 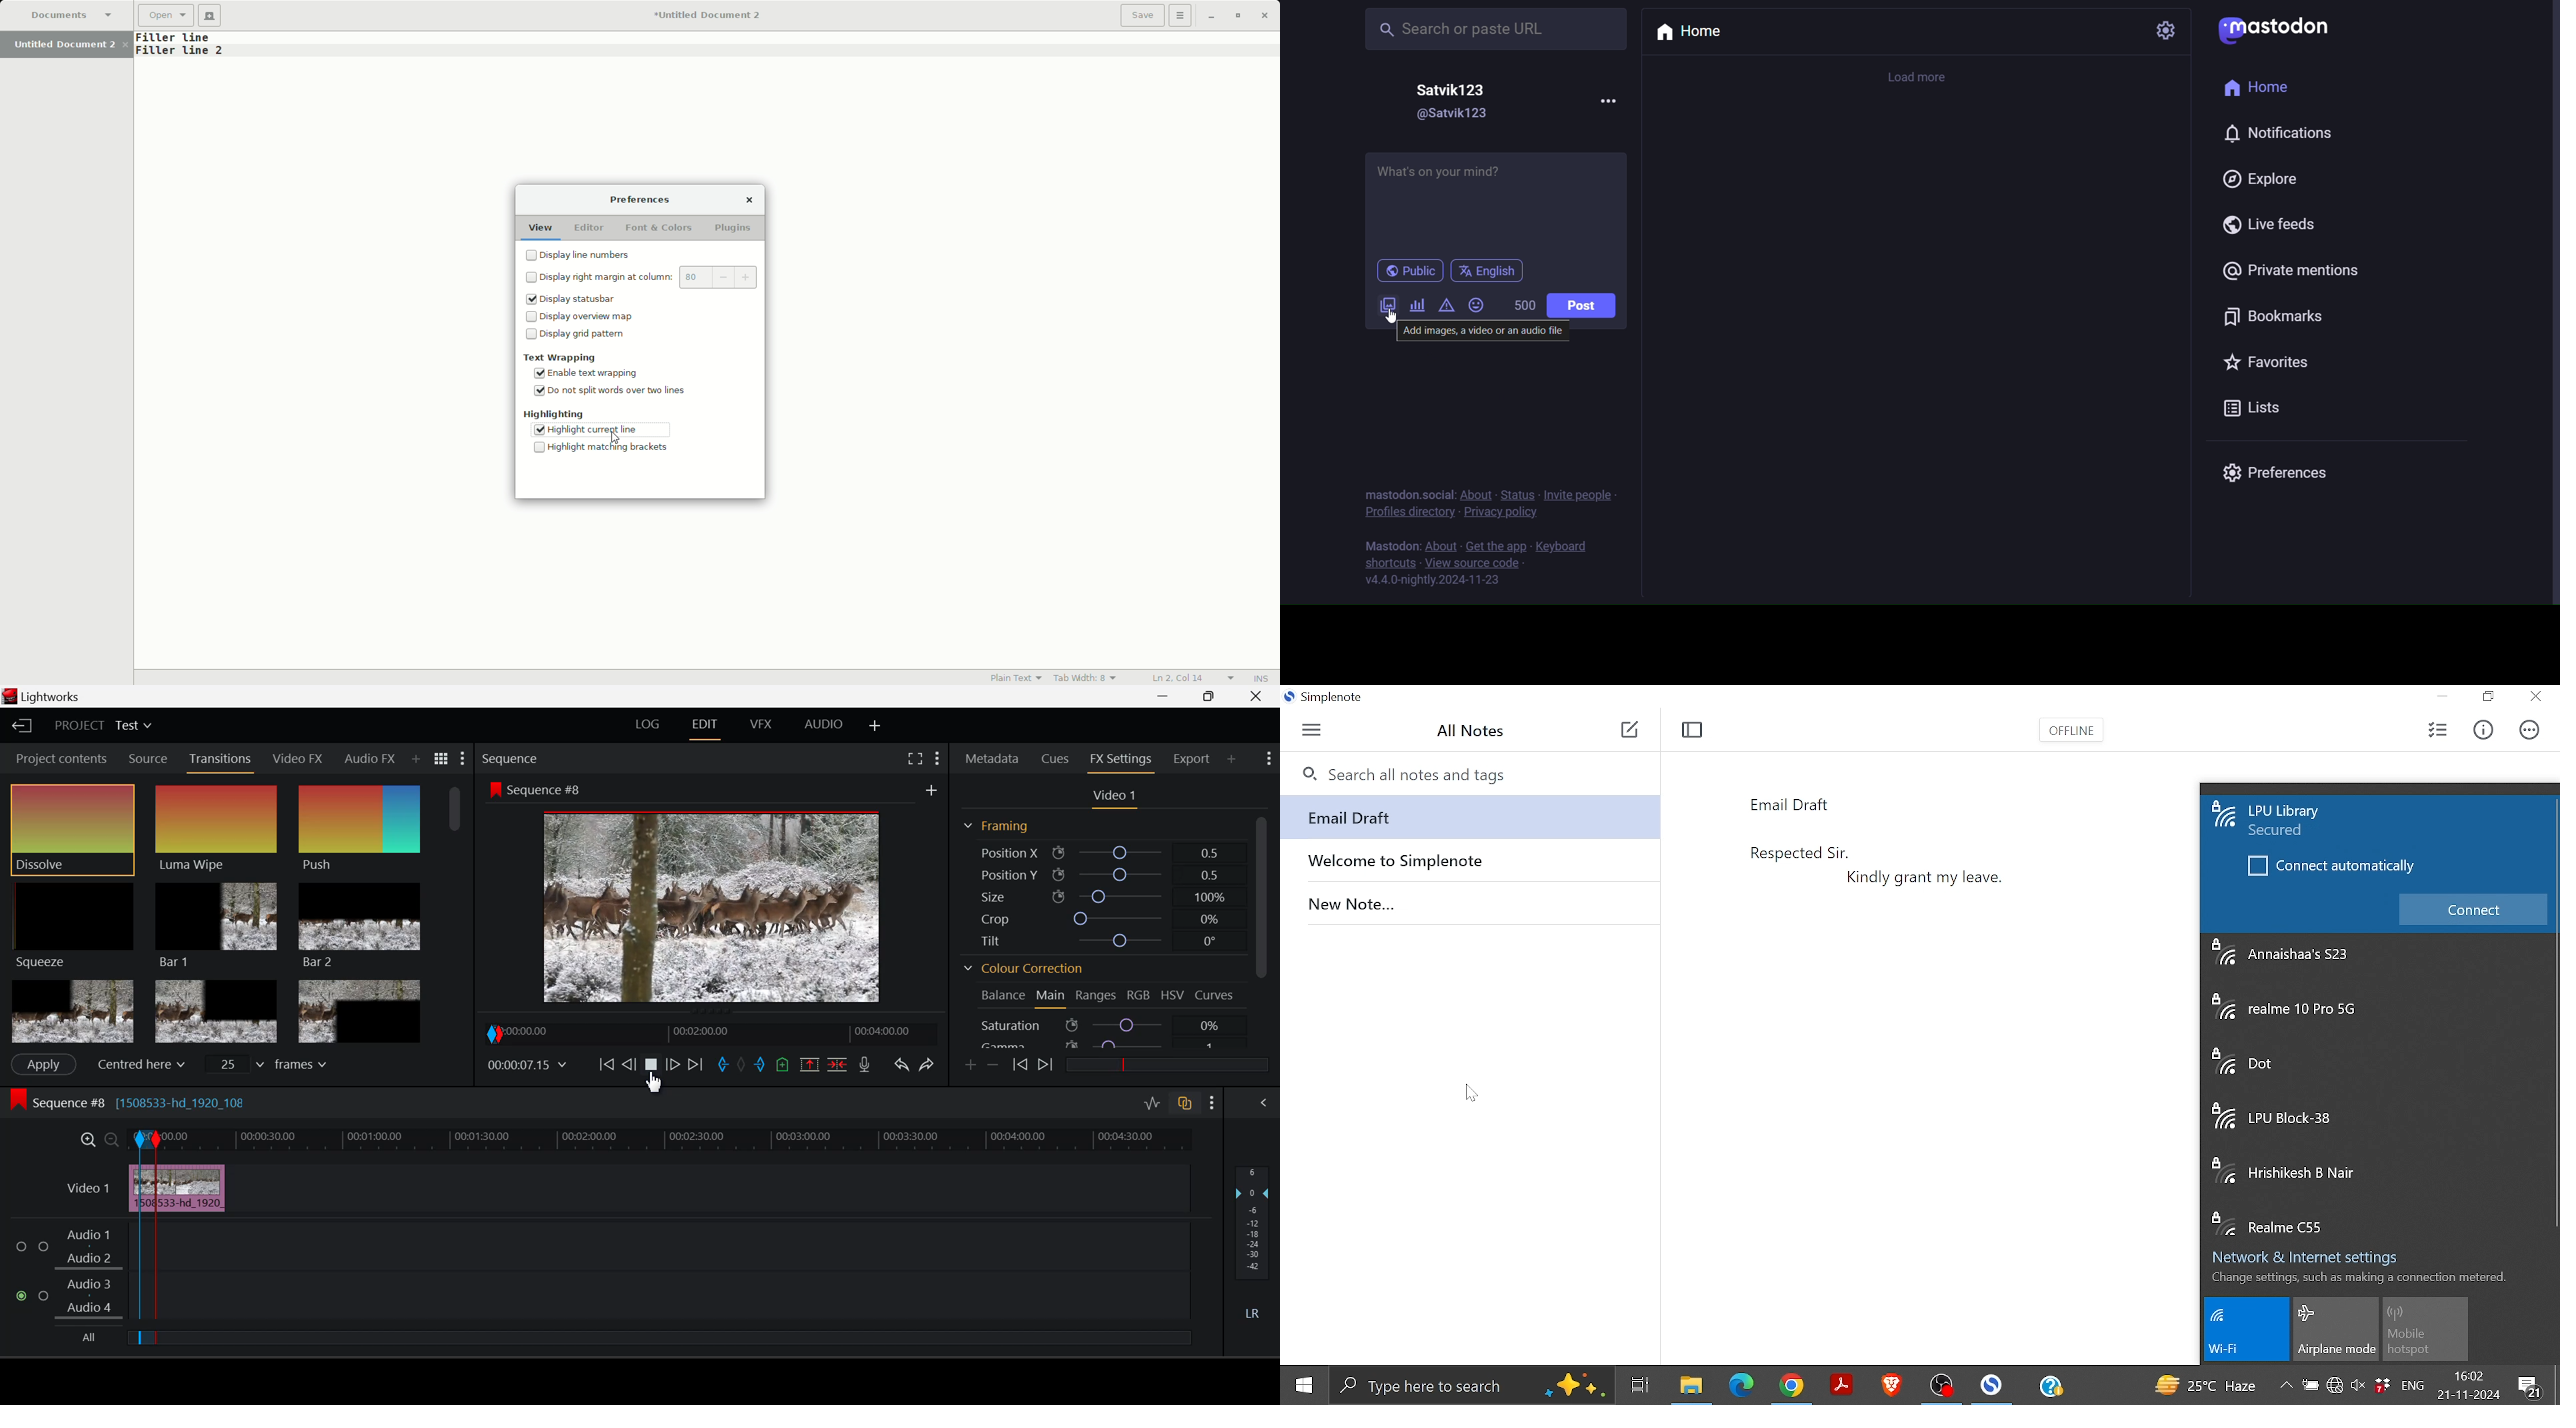 I want to click on Weather, so click(x=2206, y=1385).